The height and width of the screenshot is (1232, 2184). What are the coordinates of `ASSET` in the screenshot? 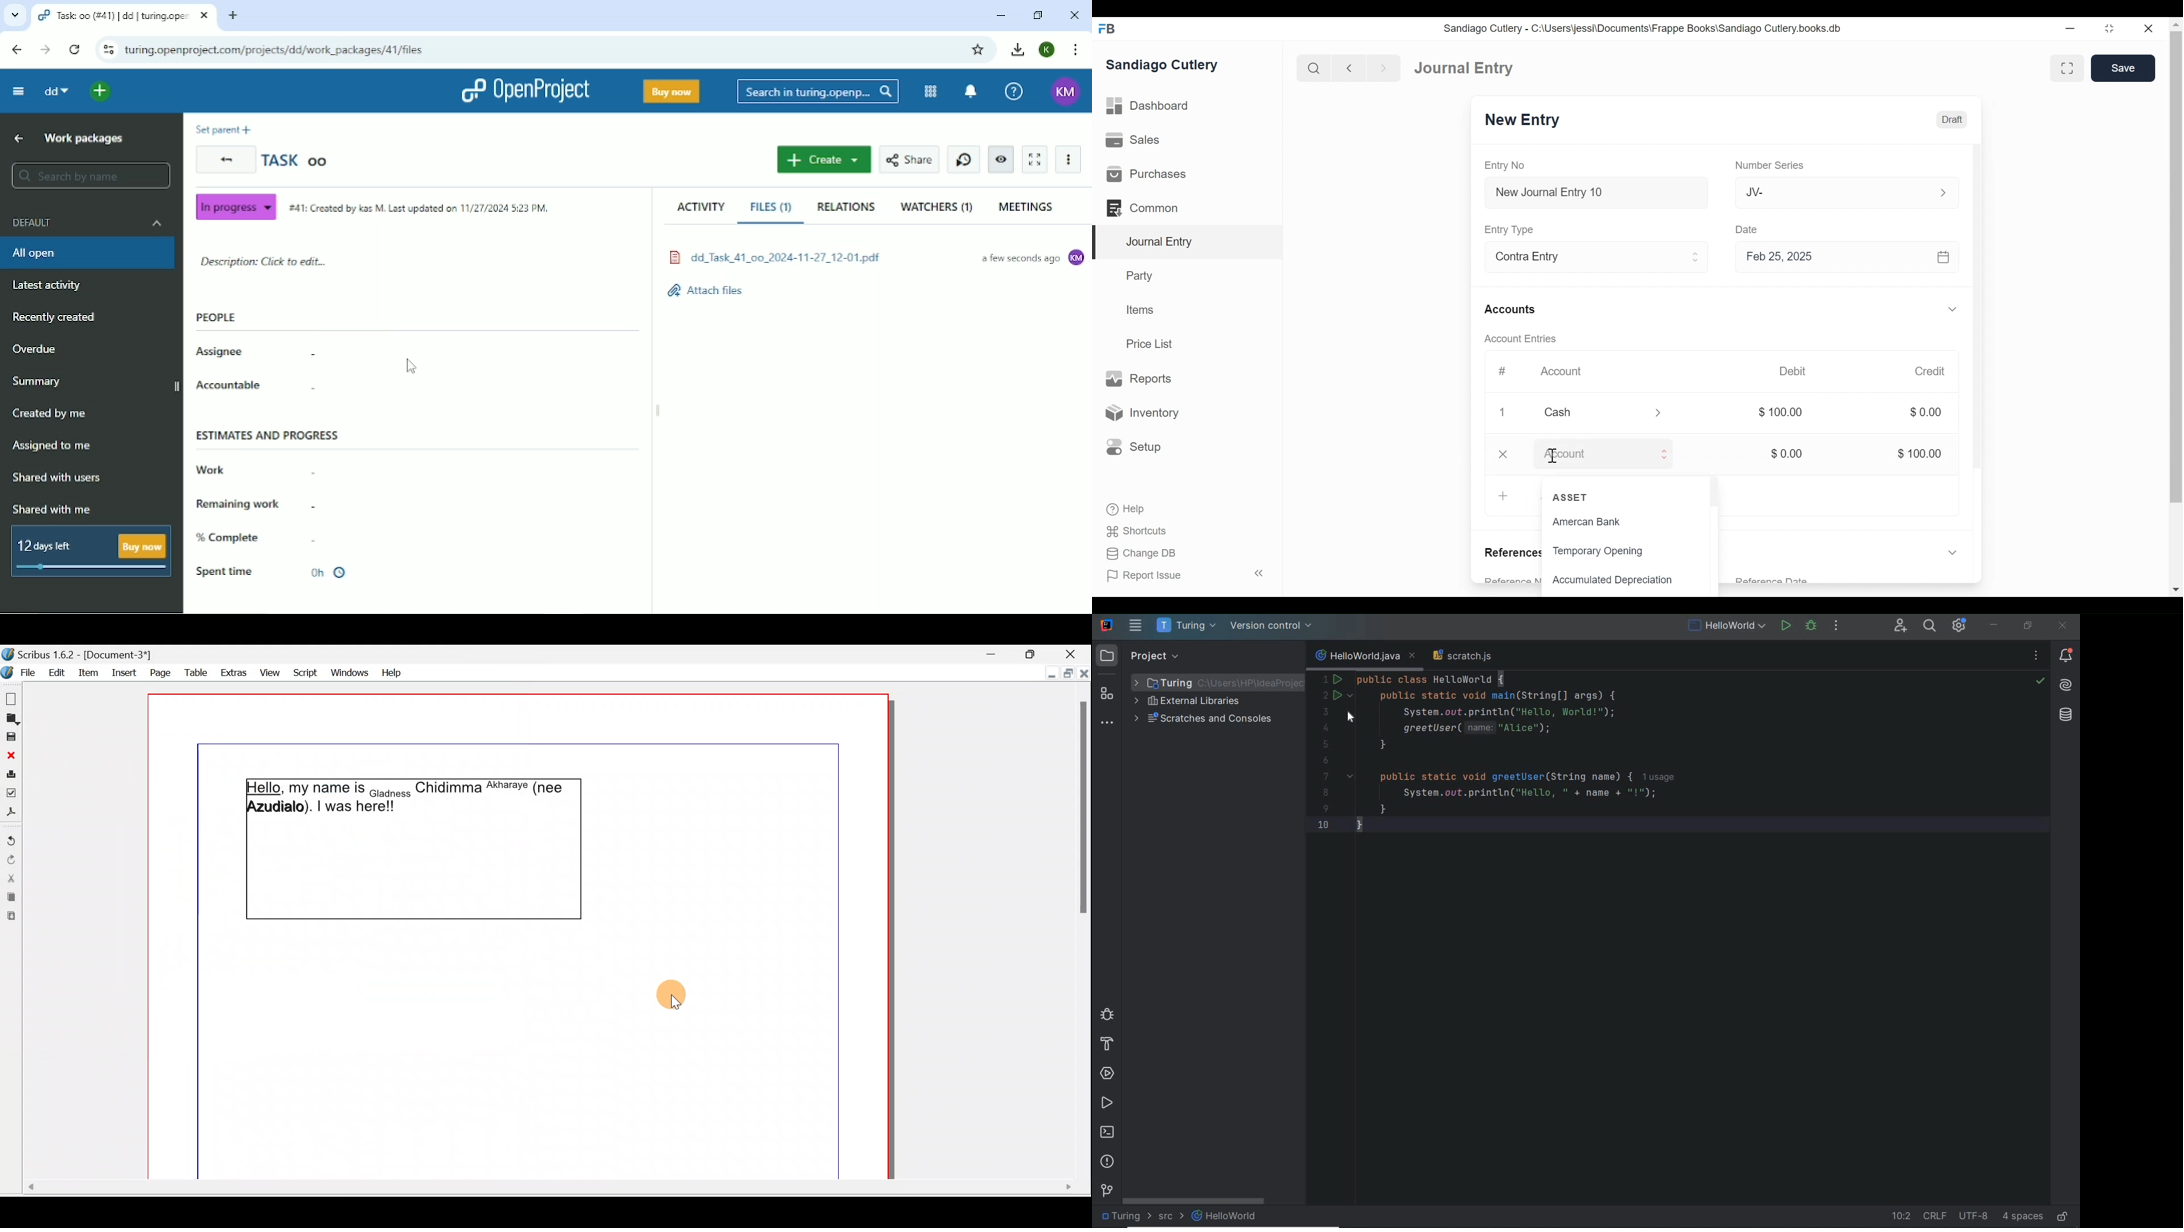 It's located at (1572, 497).